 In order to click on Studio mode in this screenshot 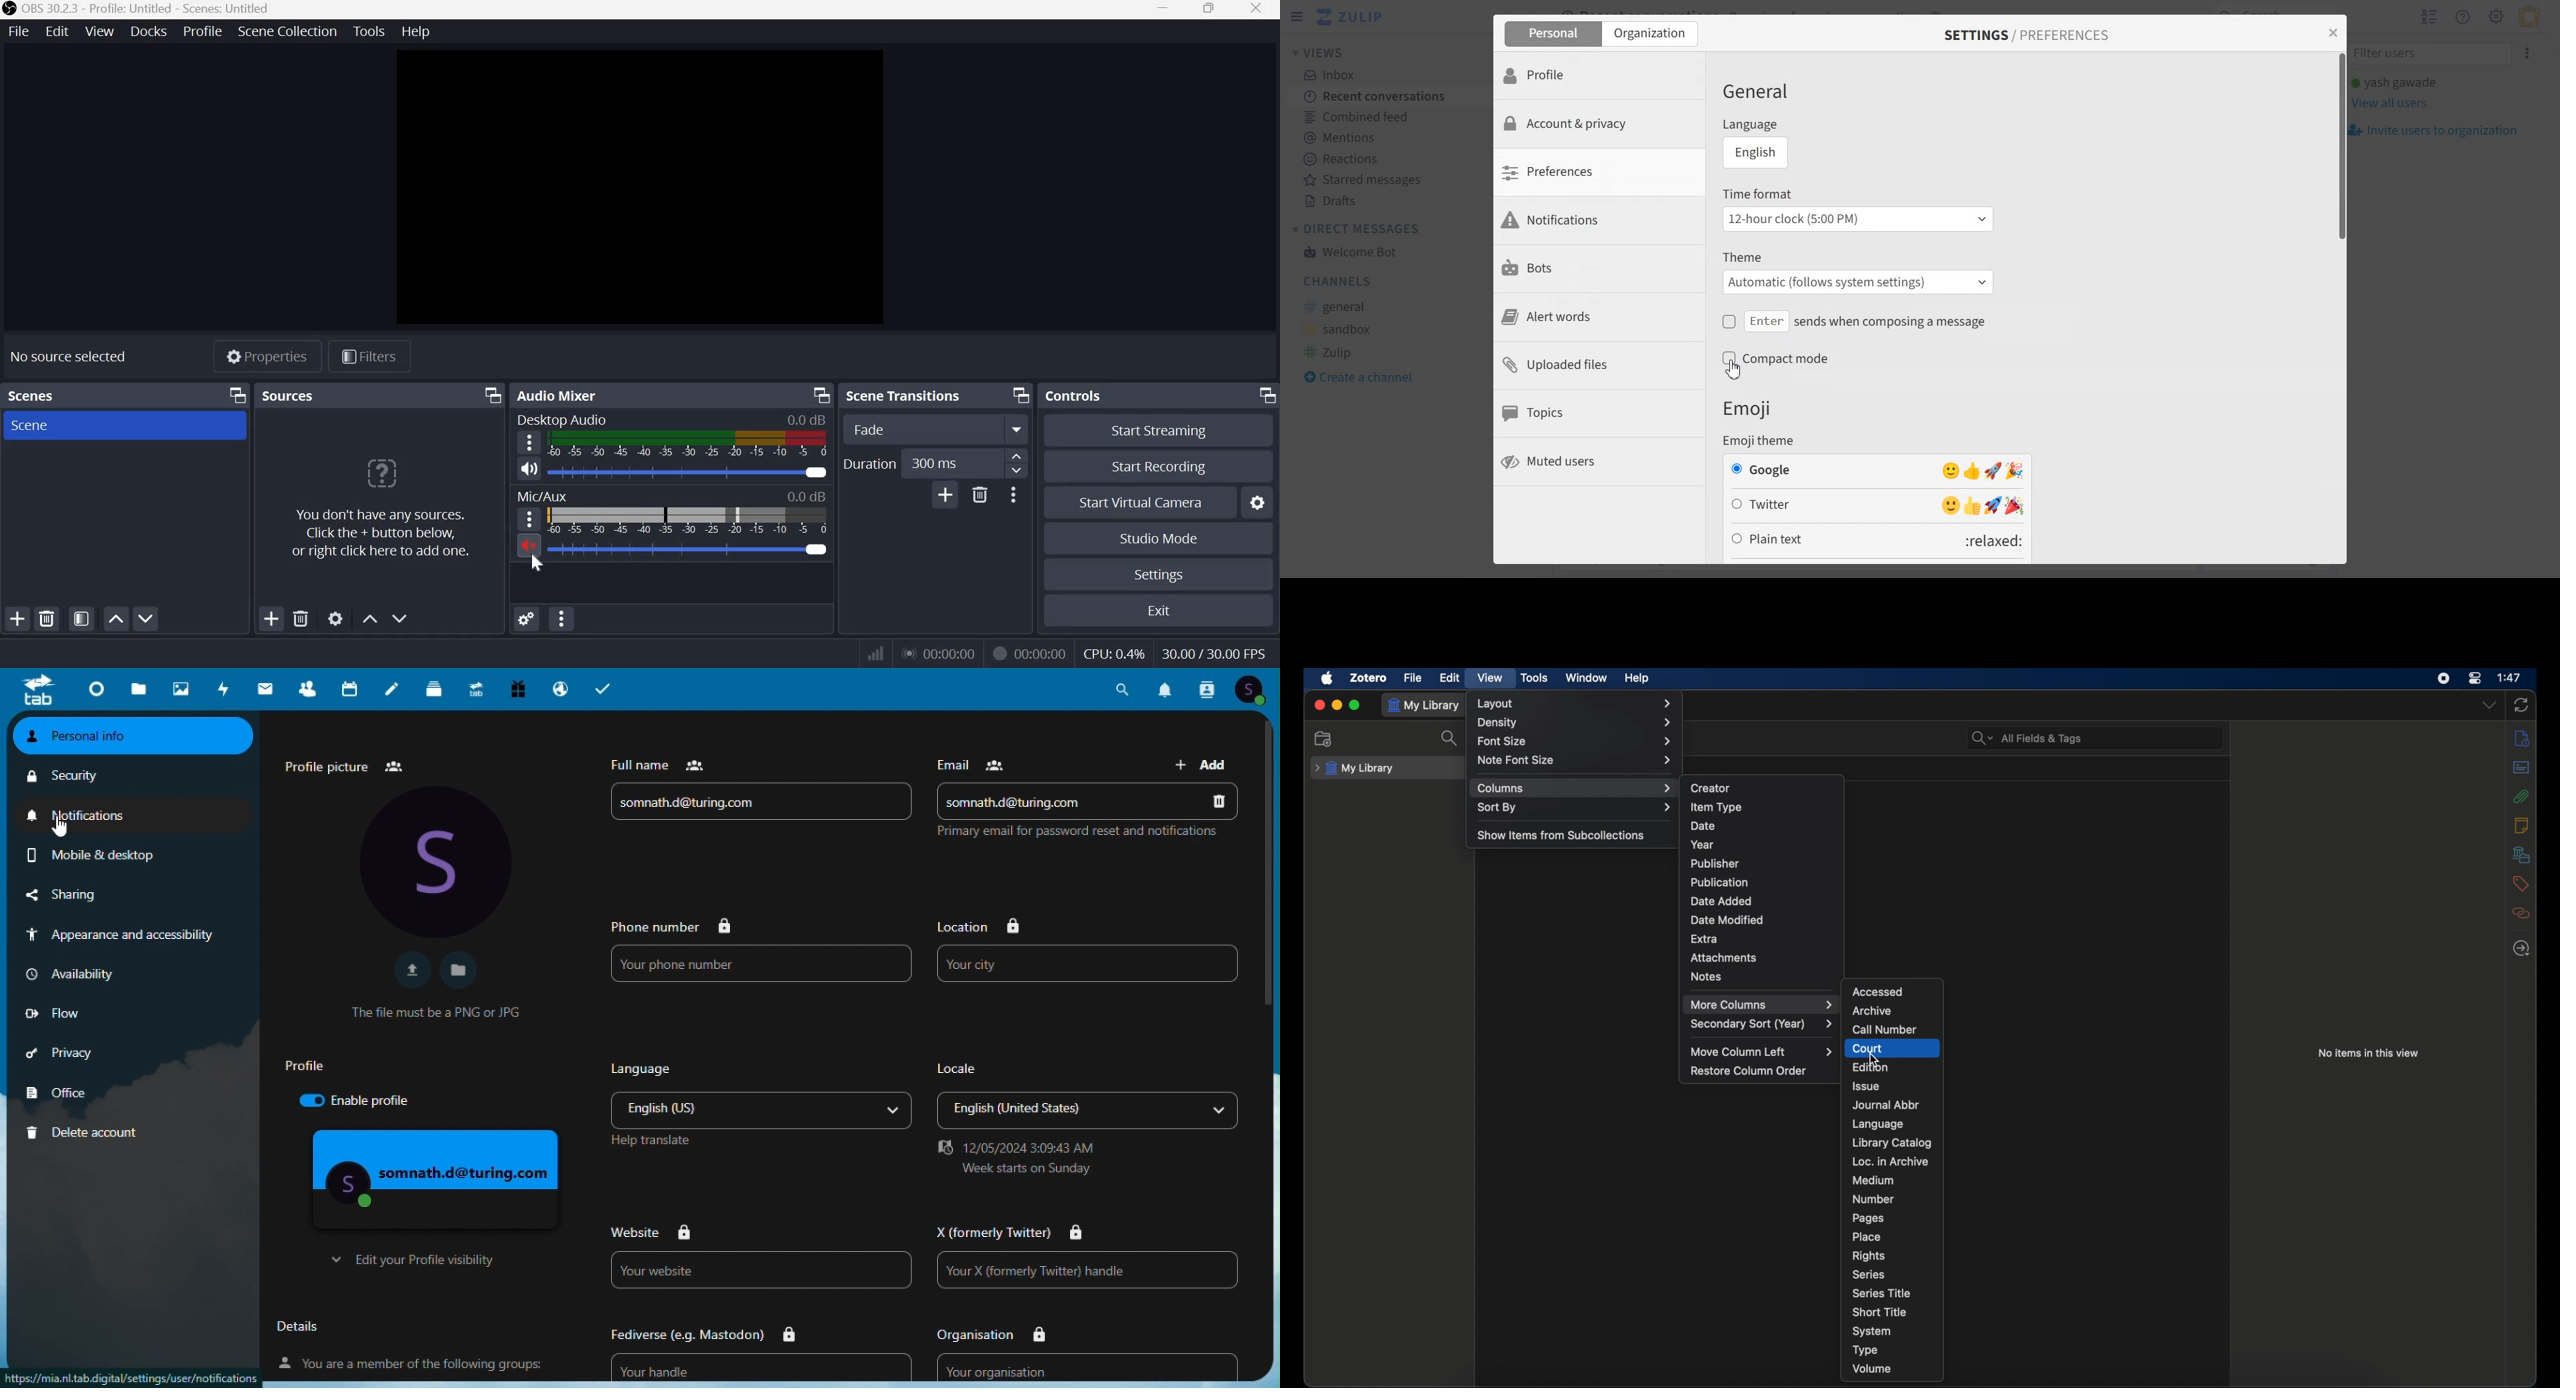, I will do `click(1161, 538)`.